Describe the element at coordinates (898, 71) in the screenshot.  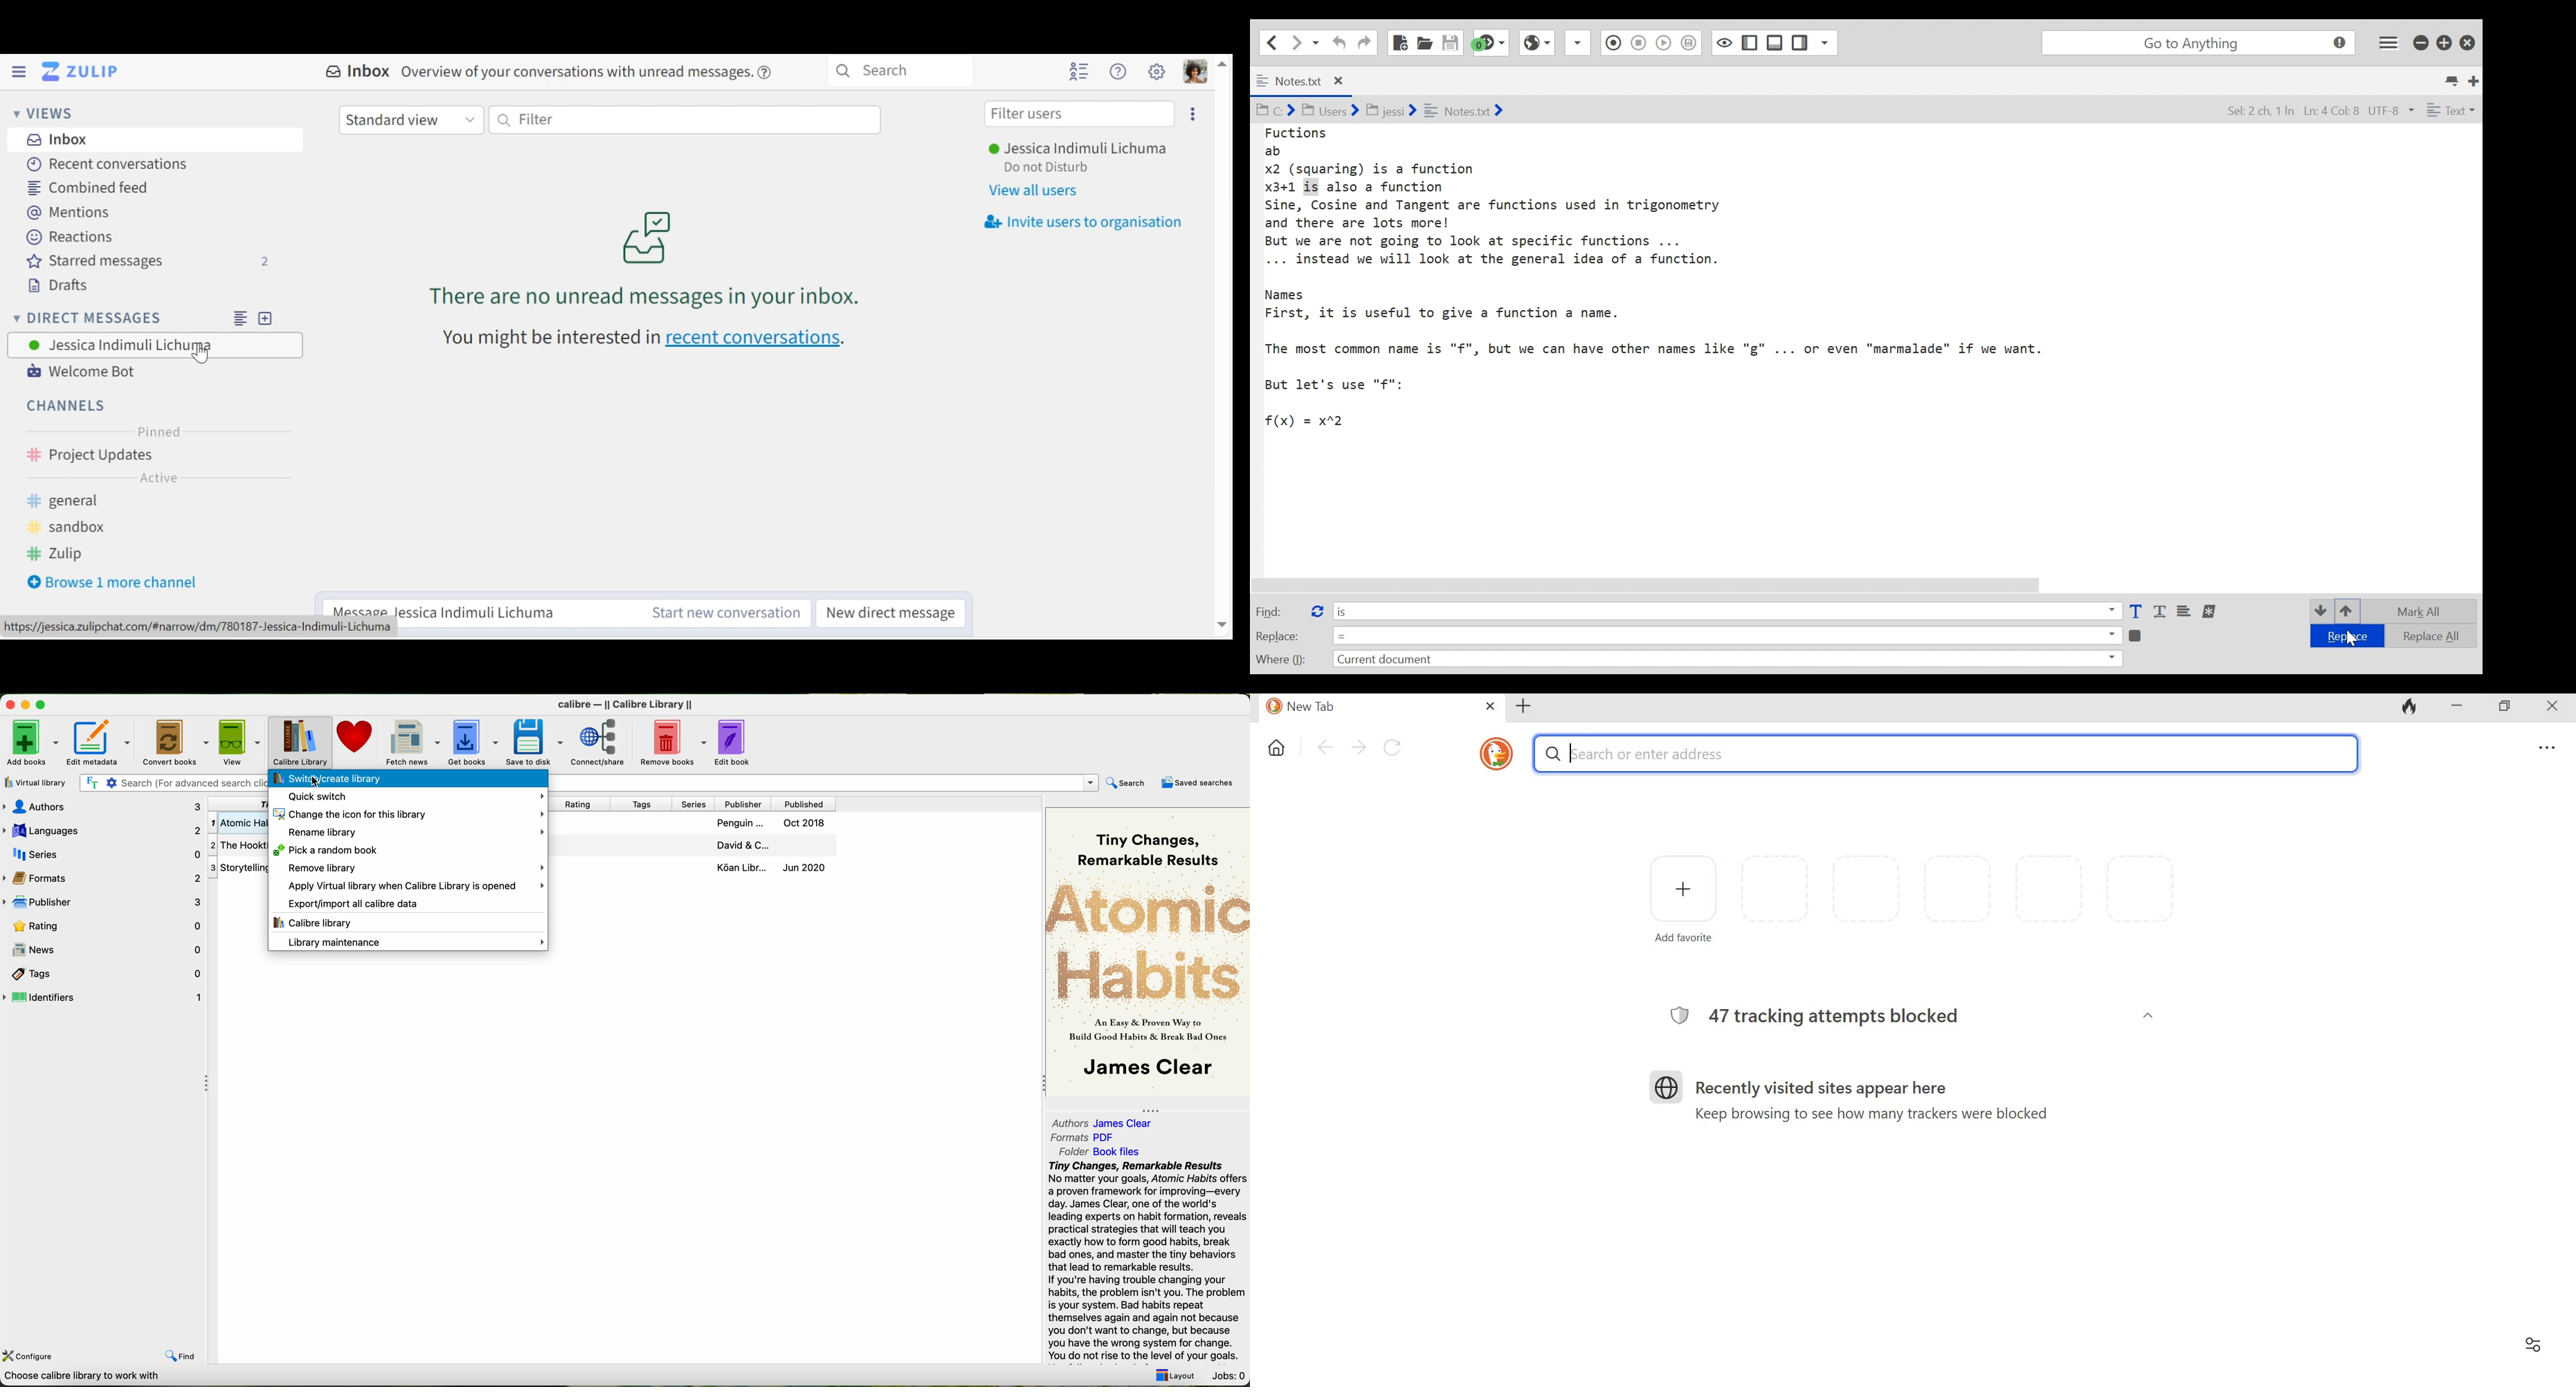
I see `Search` at that location.